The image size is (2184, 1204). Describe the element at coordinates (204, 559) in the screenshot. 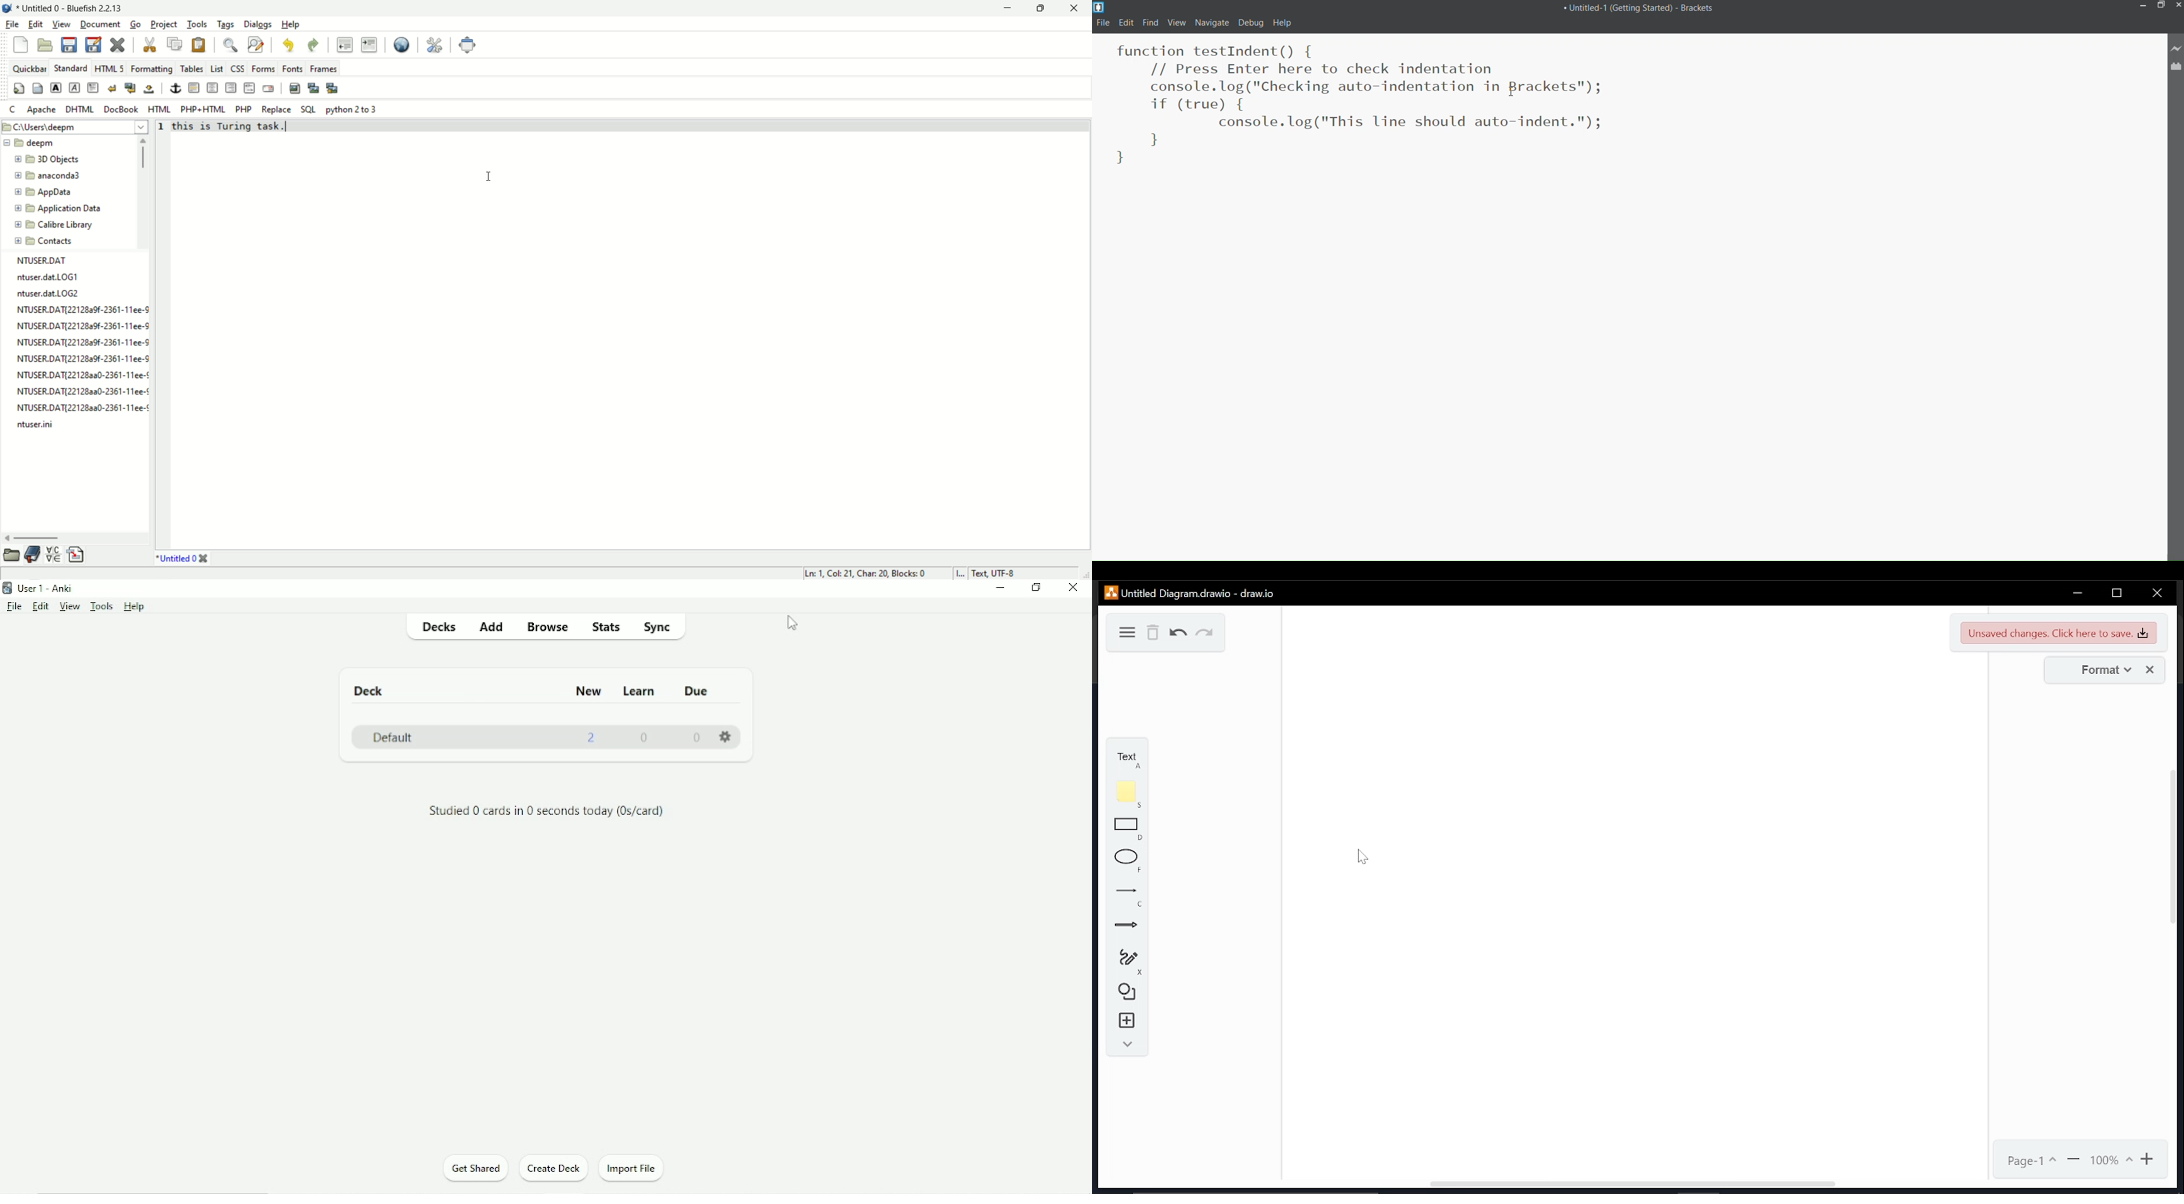

I see `close` at that location.